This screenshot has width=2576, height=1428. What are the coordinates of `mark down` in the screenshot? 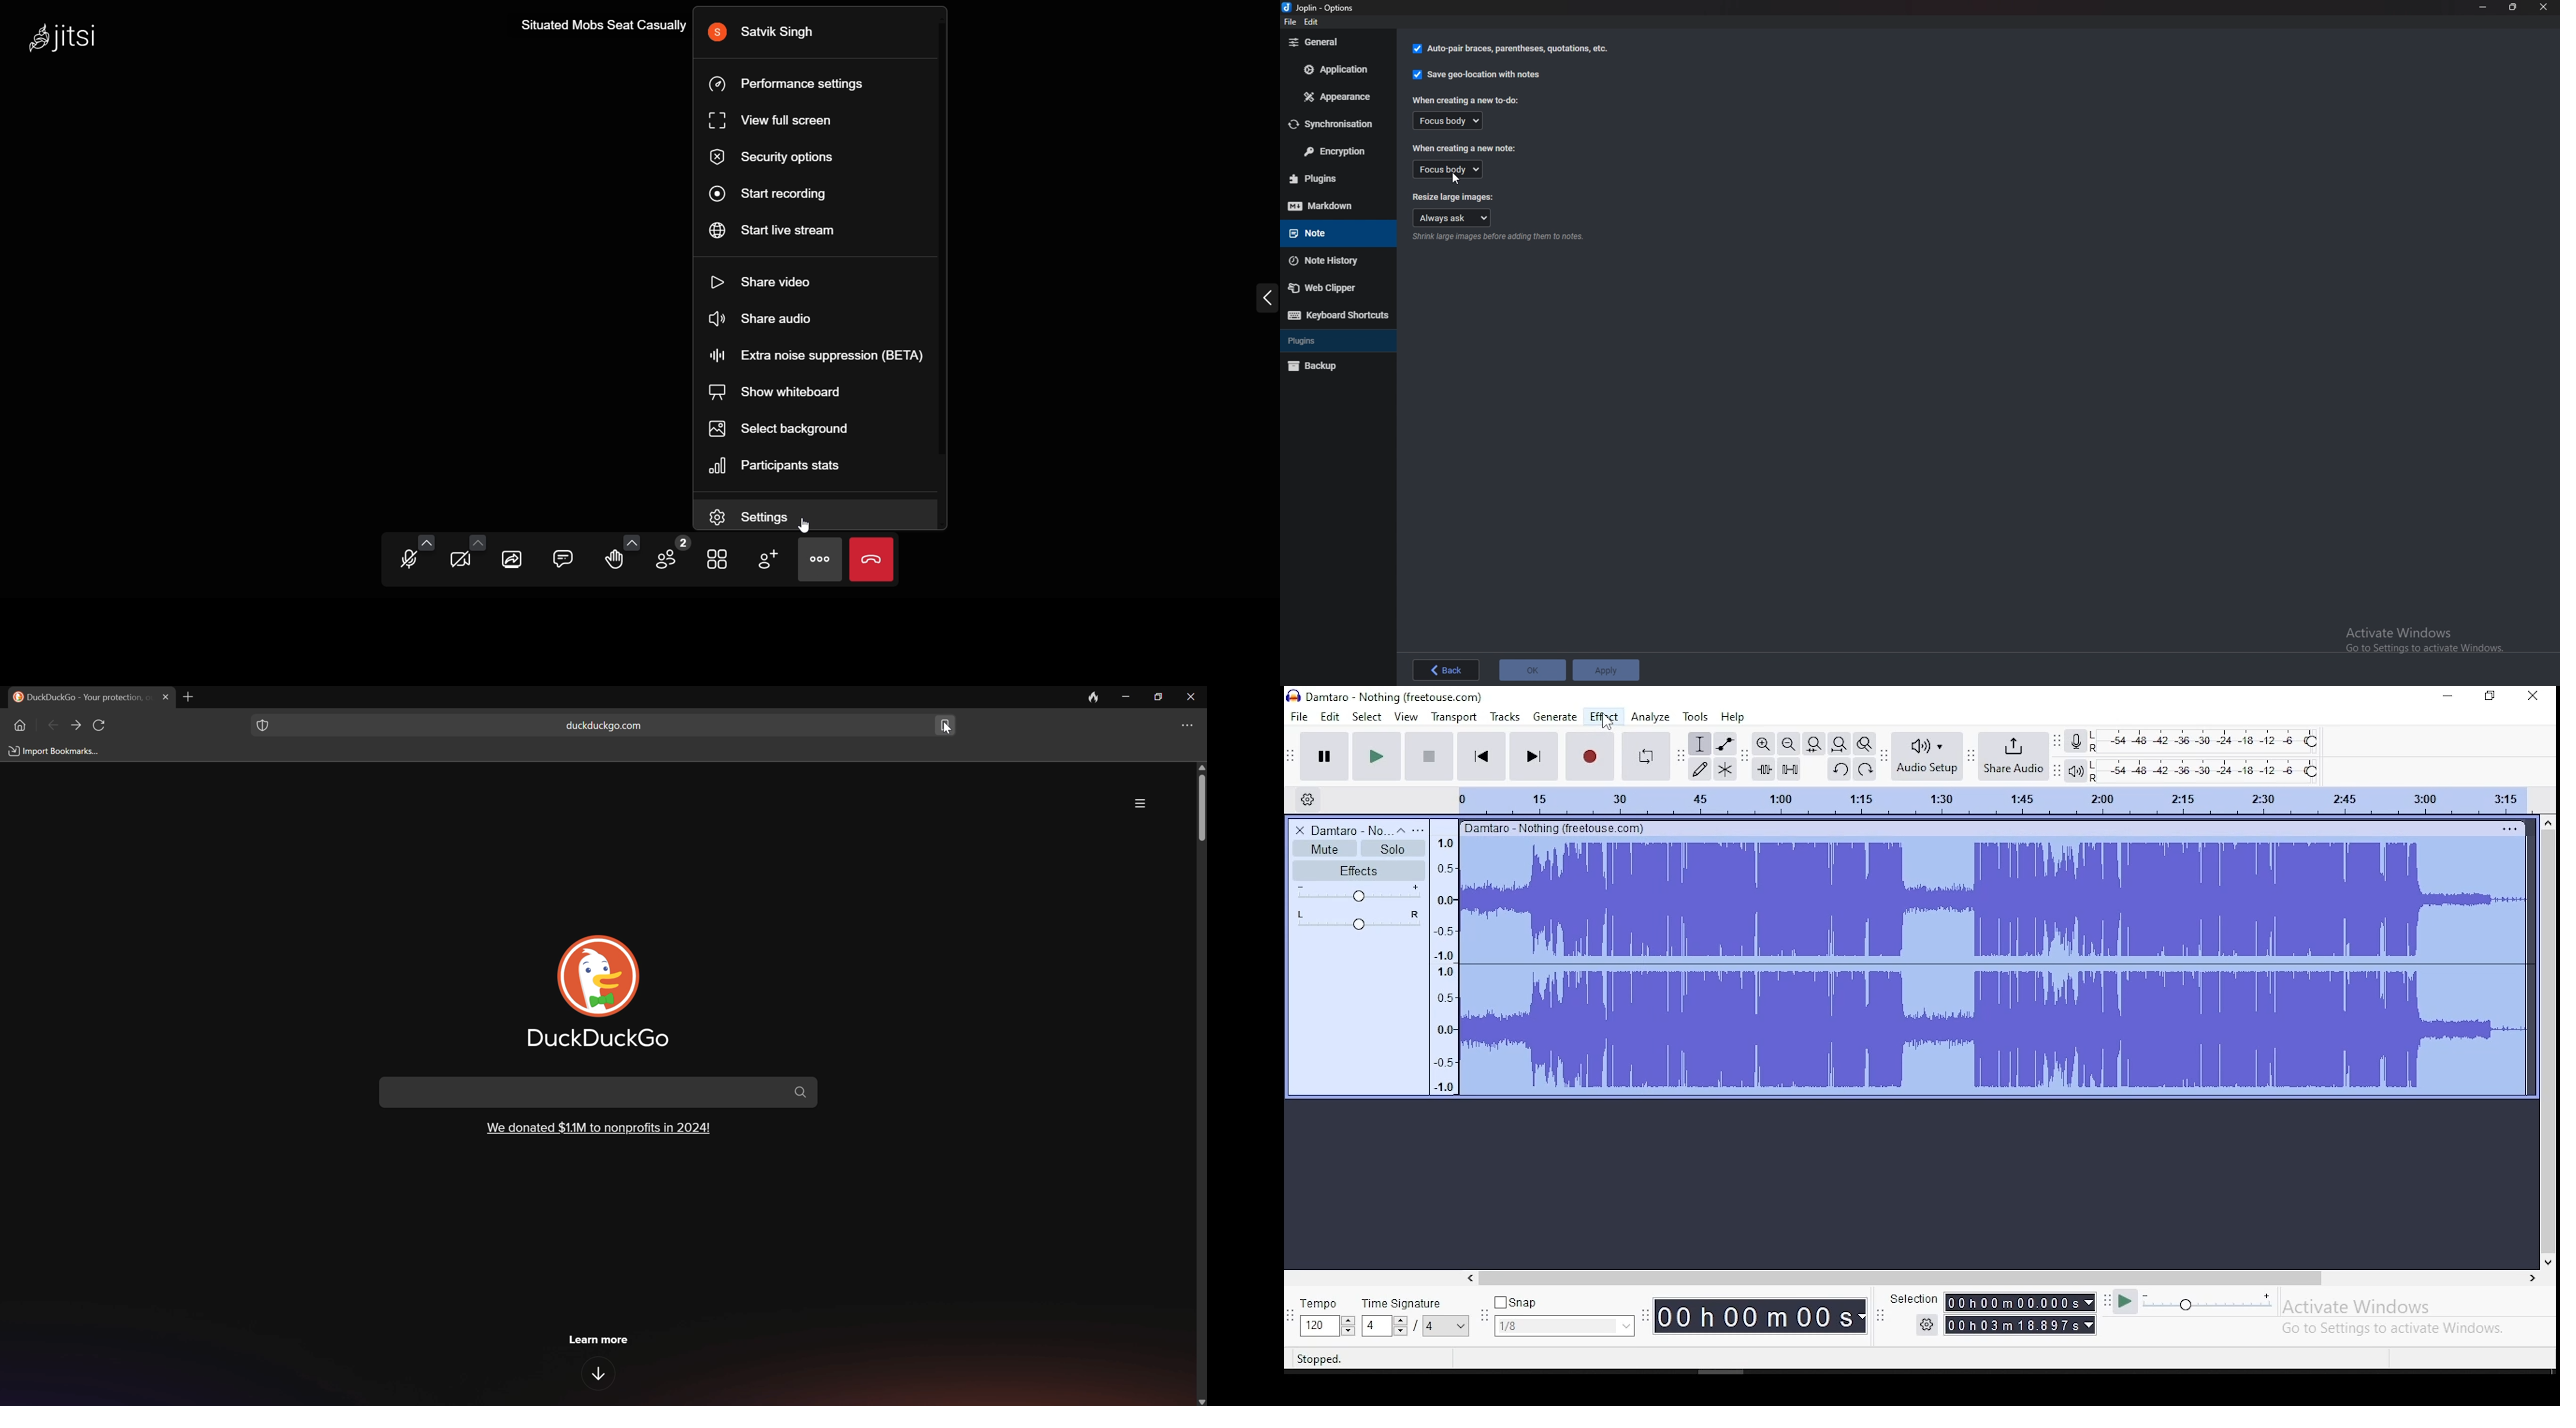 It's located at (1336, 205).